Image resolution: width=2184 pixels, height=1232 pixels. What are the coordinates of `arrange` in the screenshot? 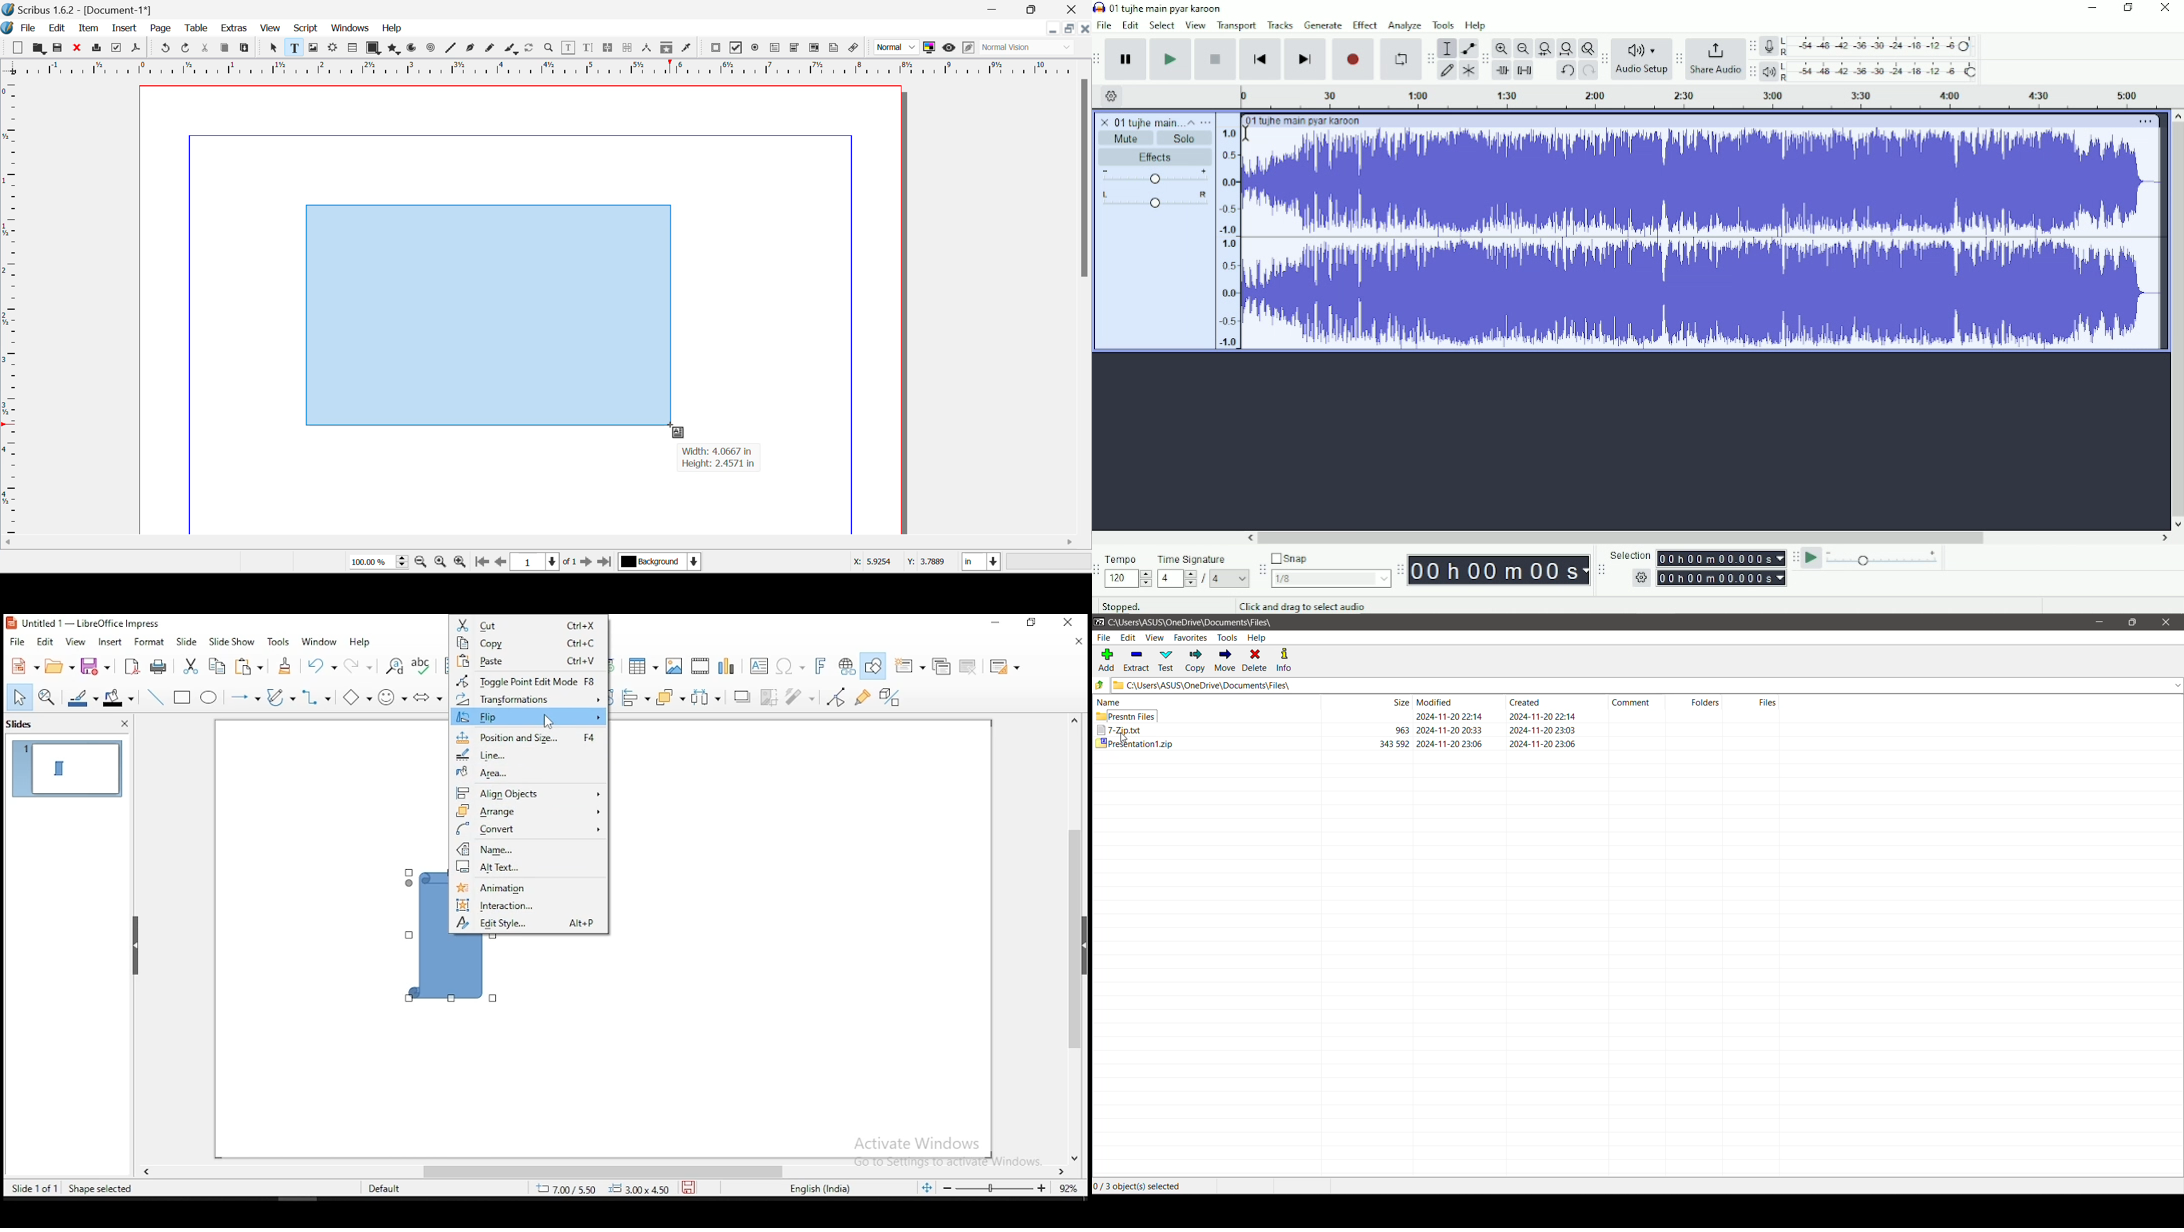 It's located at (525, 812).